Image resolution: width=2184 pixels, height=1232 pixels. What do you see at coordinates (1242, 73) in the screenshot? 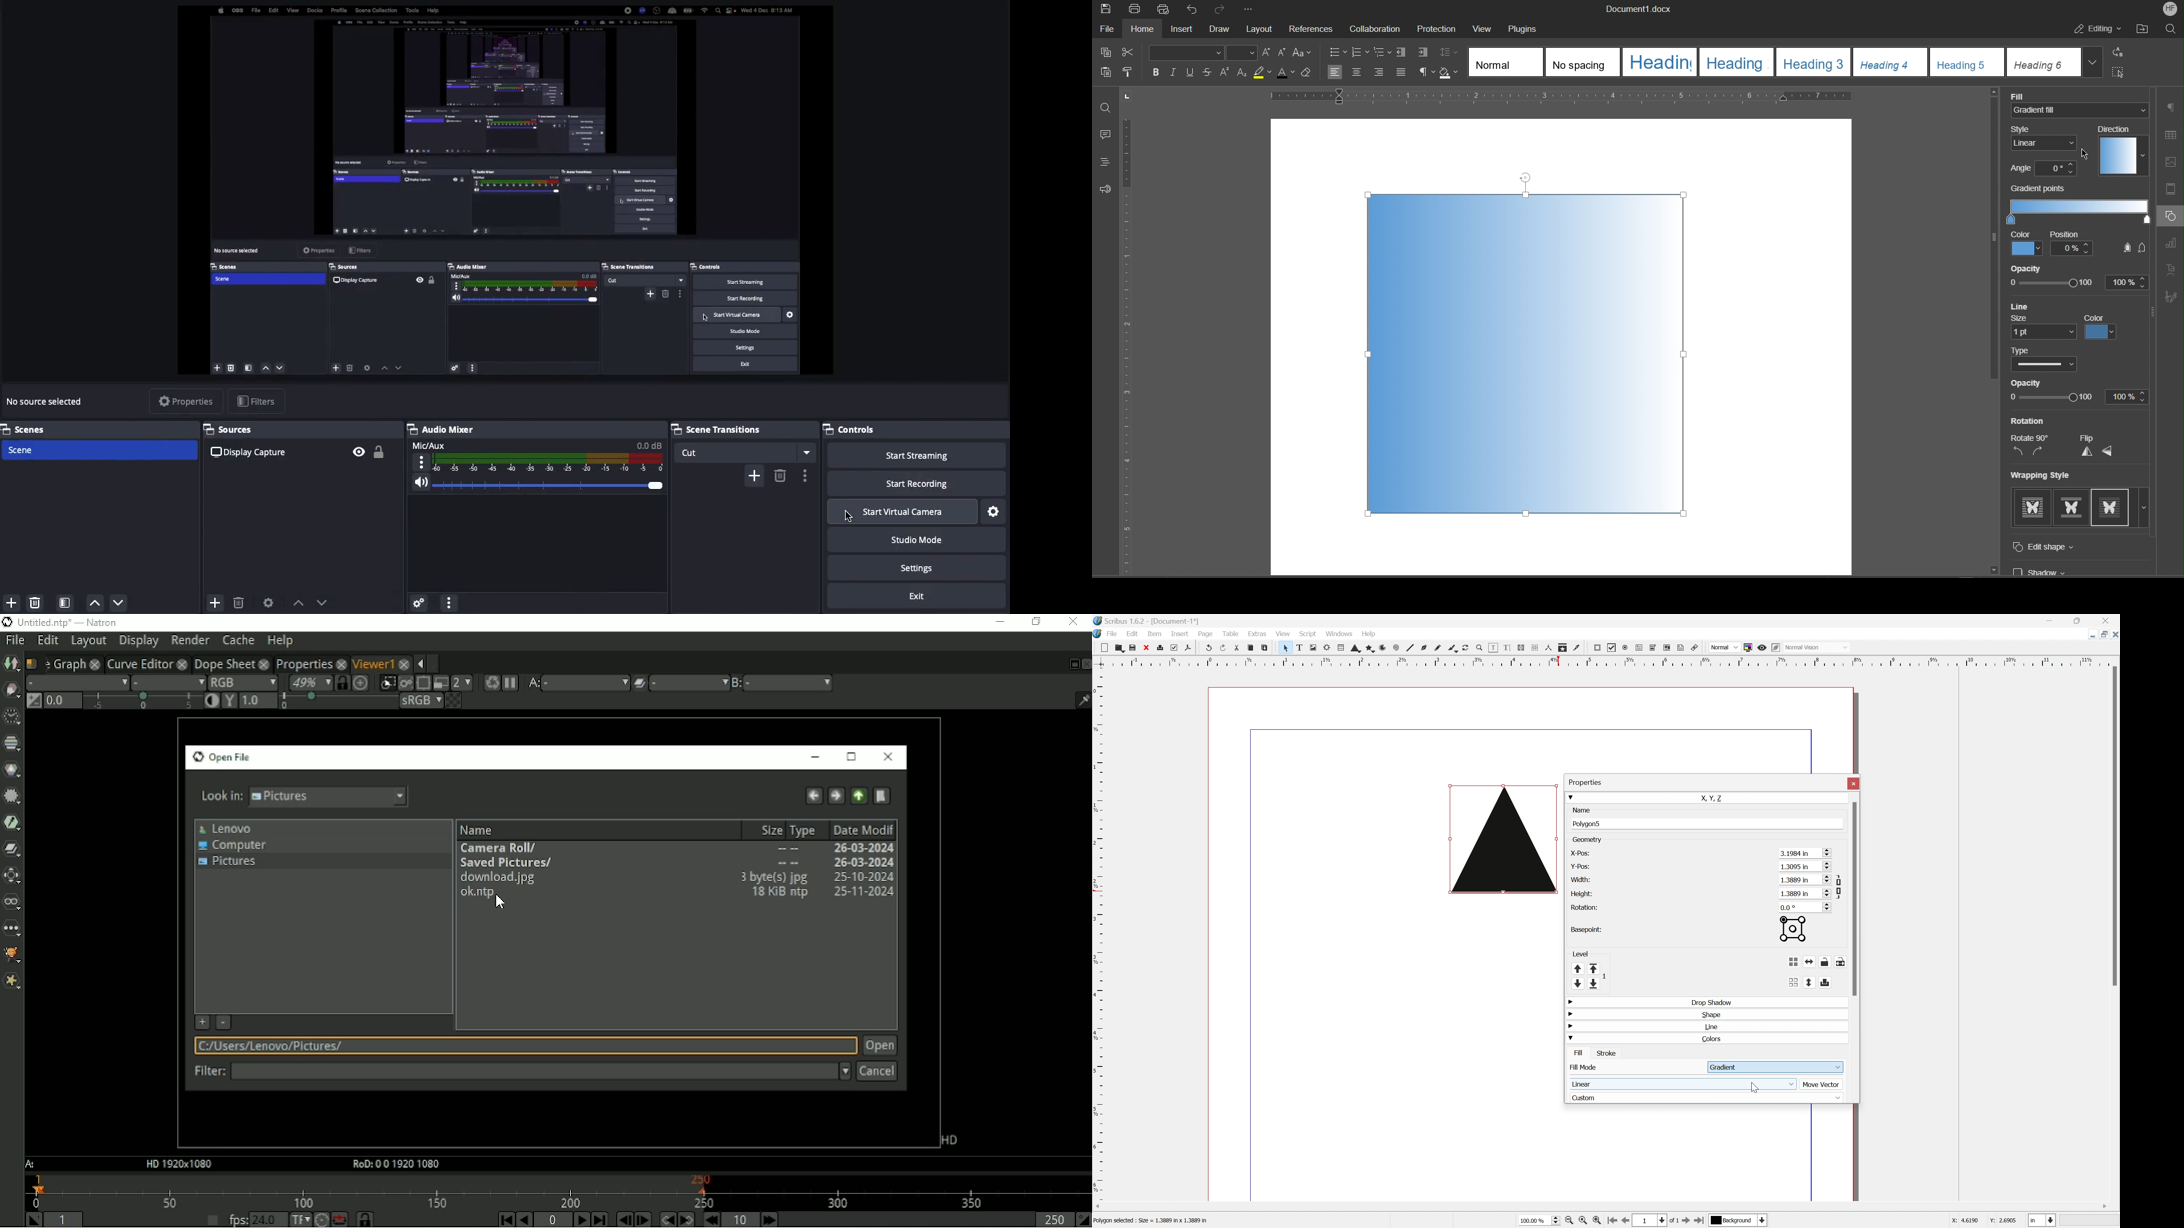
I see `Subscript` at bounding box center [1242, 73].